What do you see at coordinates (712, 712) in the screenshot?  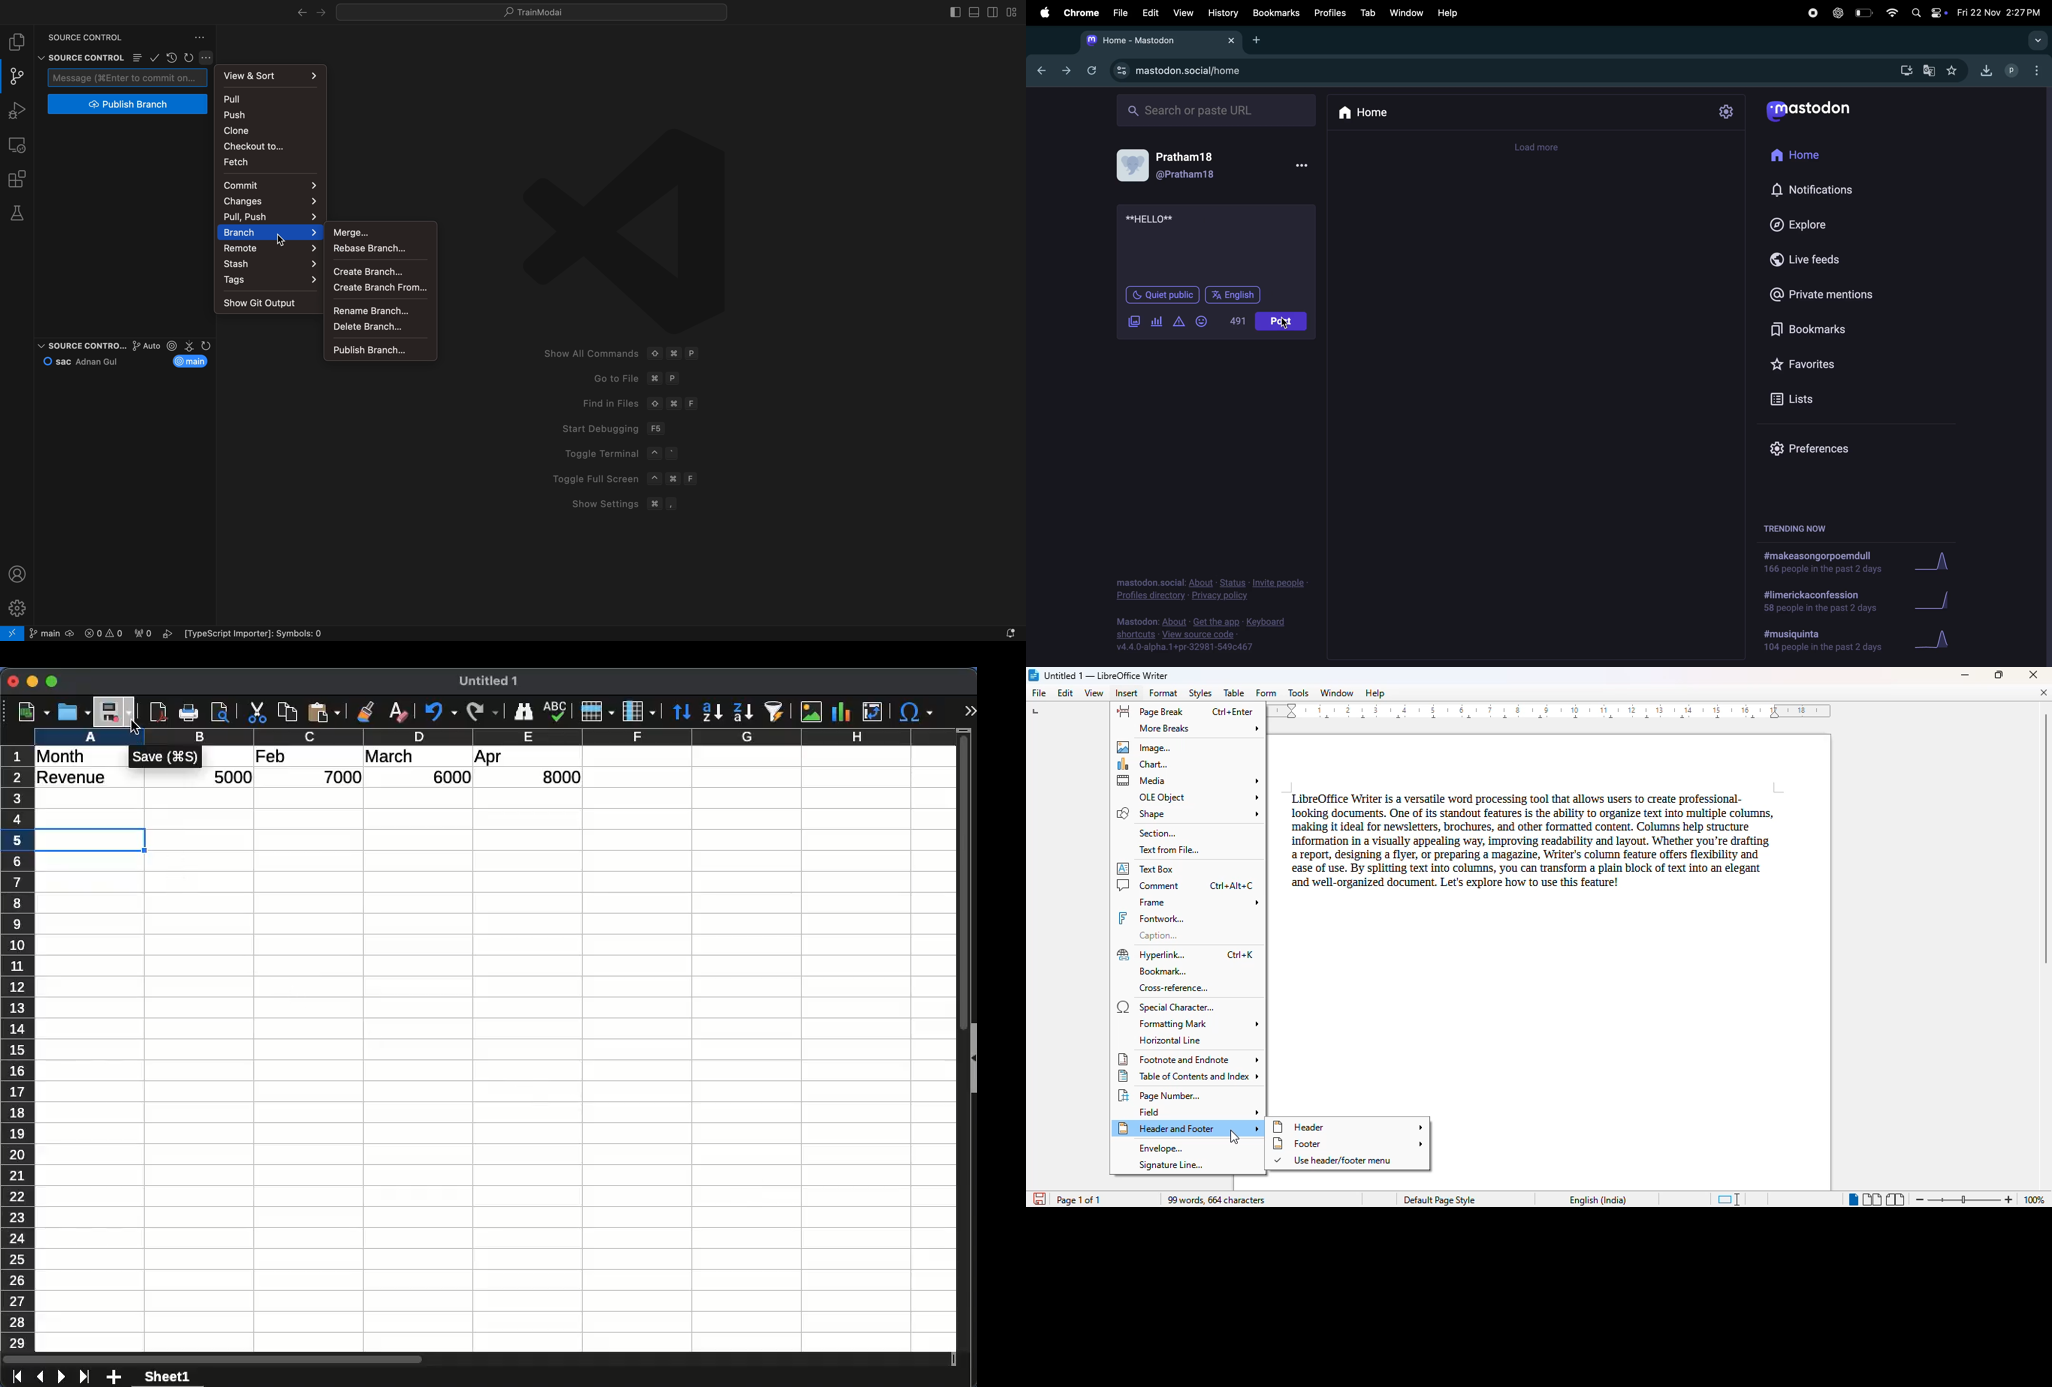 I see `ascending` at bounding box center [712, 712].